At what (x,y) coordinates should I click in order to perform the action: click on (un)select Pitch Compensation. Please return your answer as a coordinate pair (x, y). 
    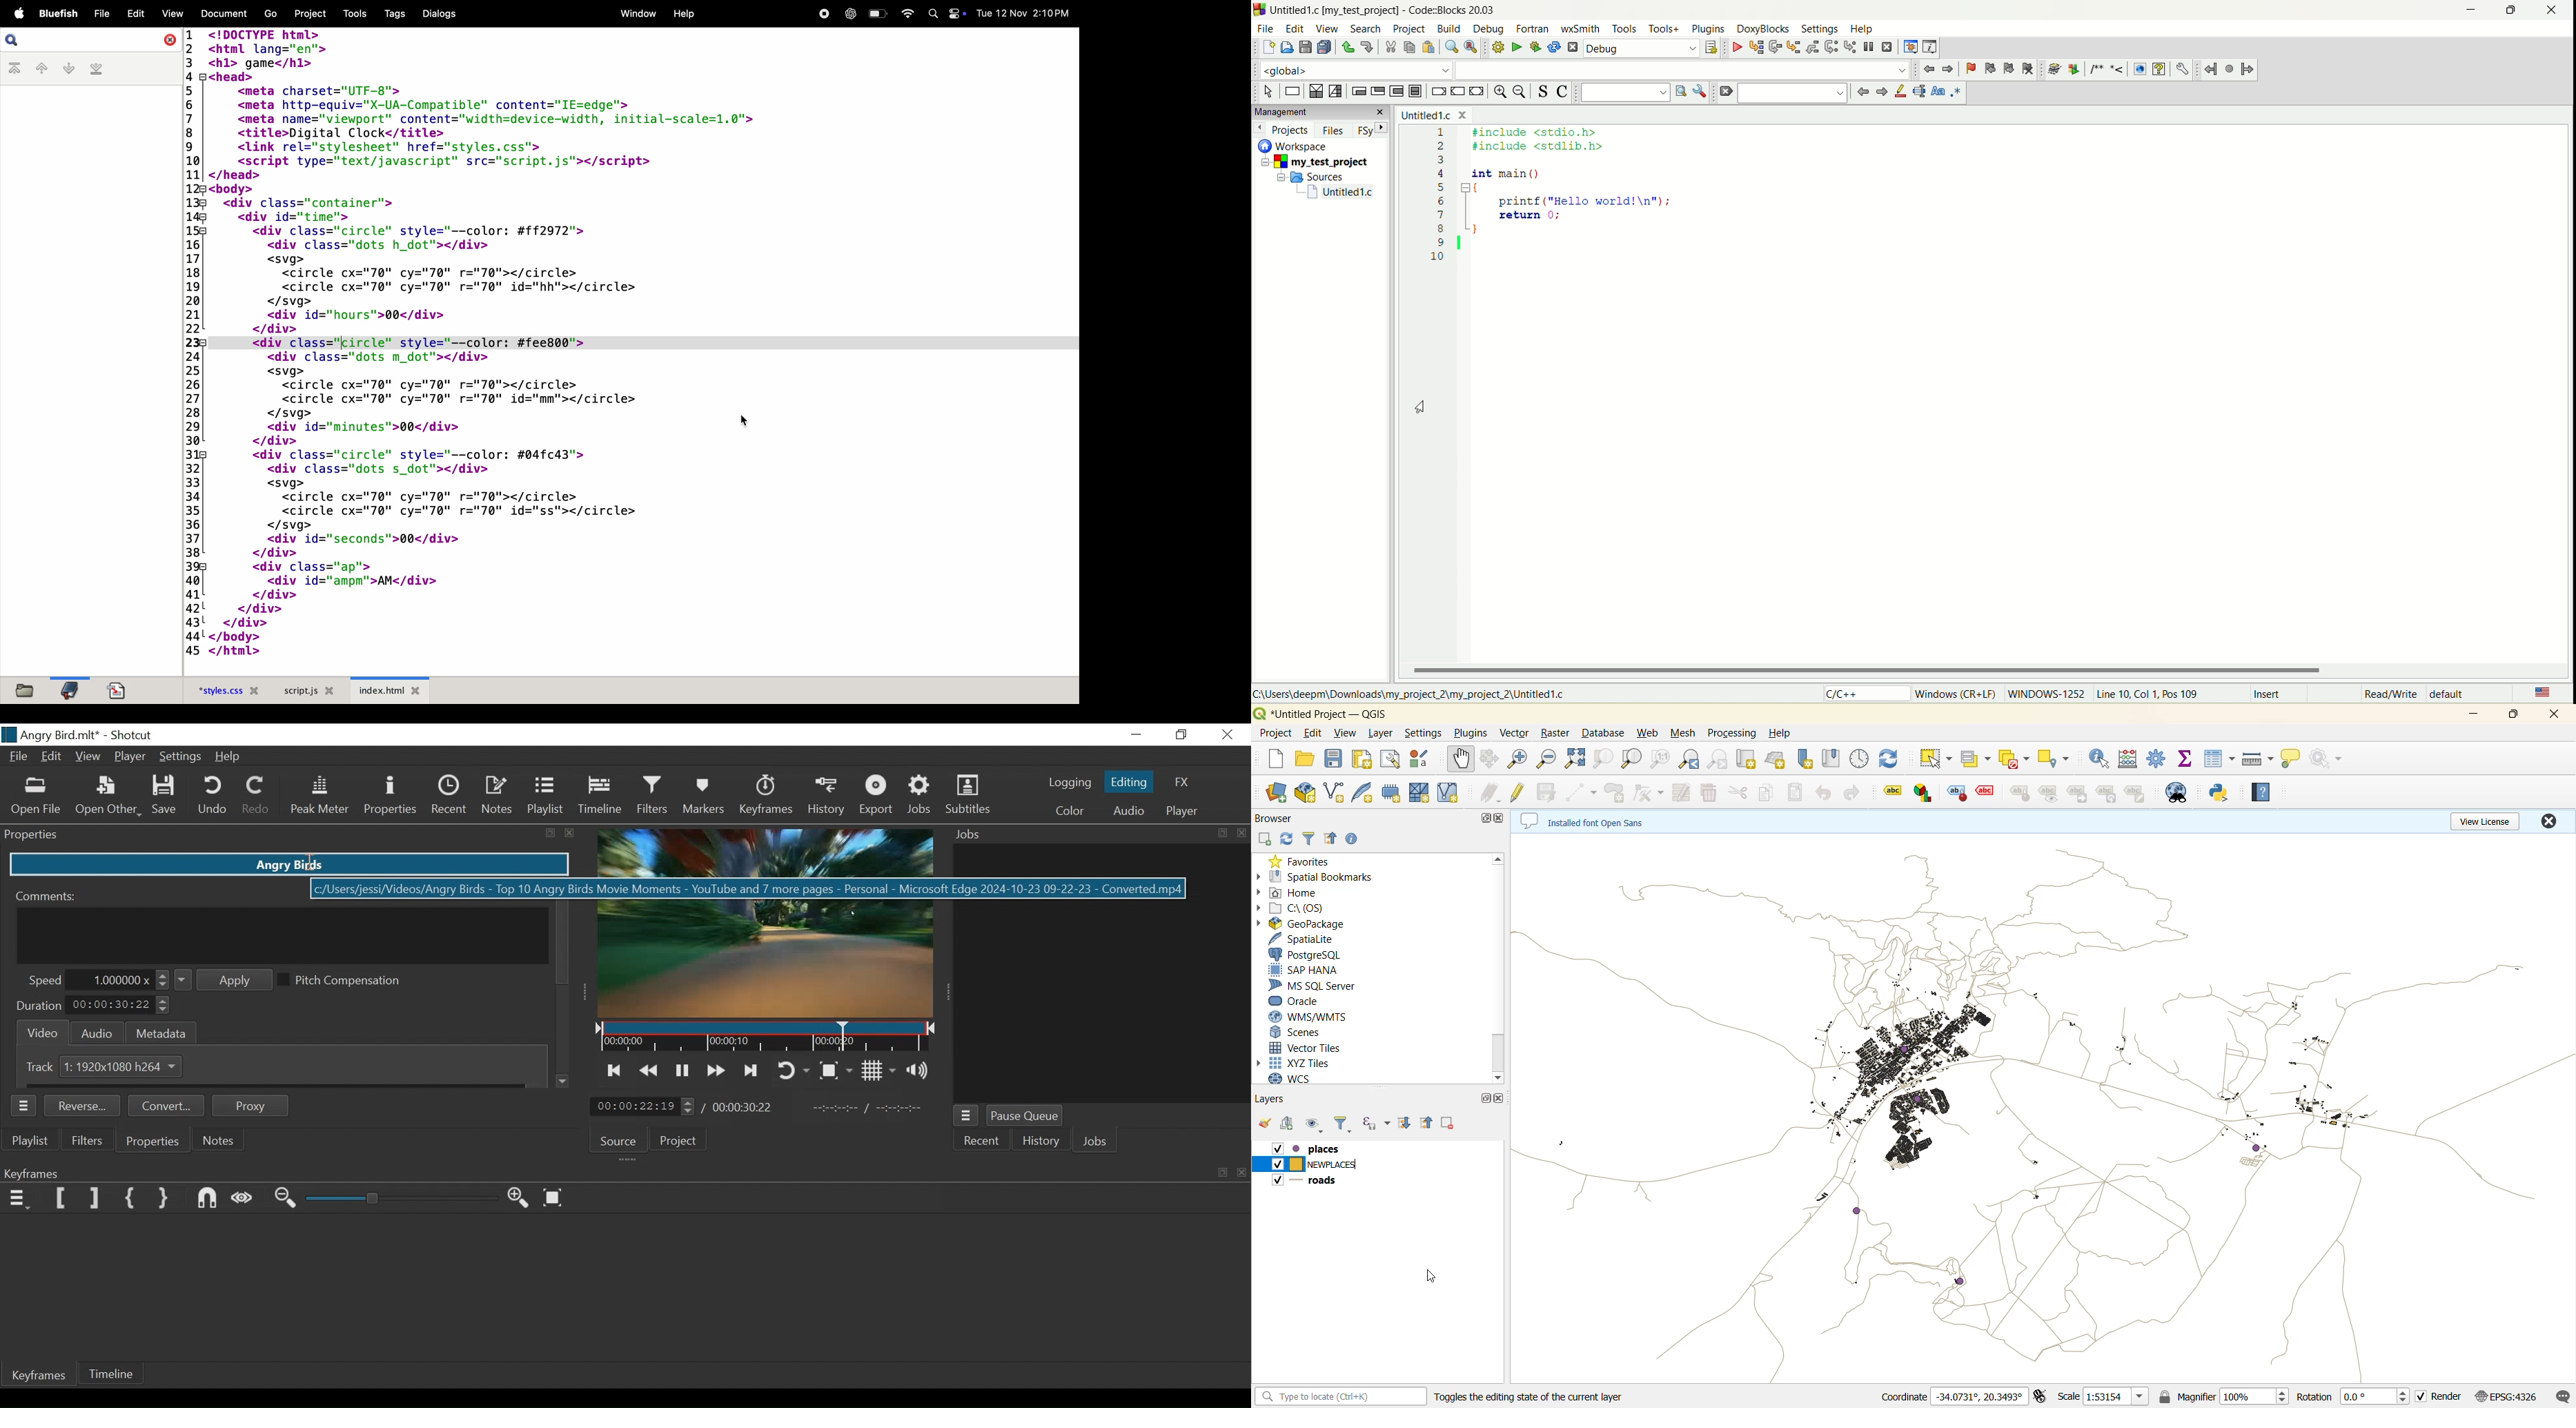
    Looking at the image, I should click on (345, 981).